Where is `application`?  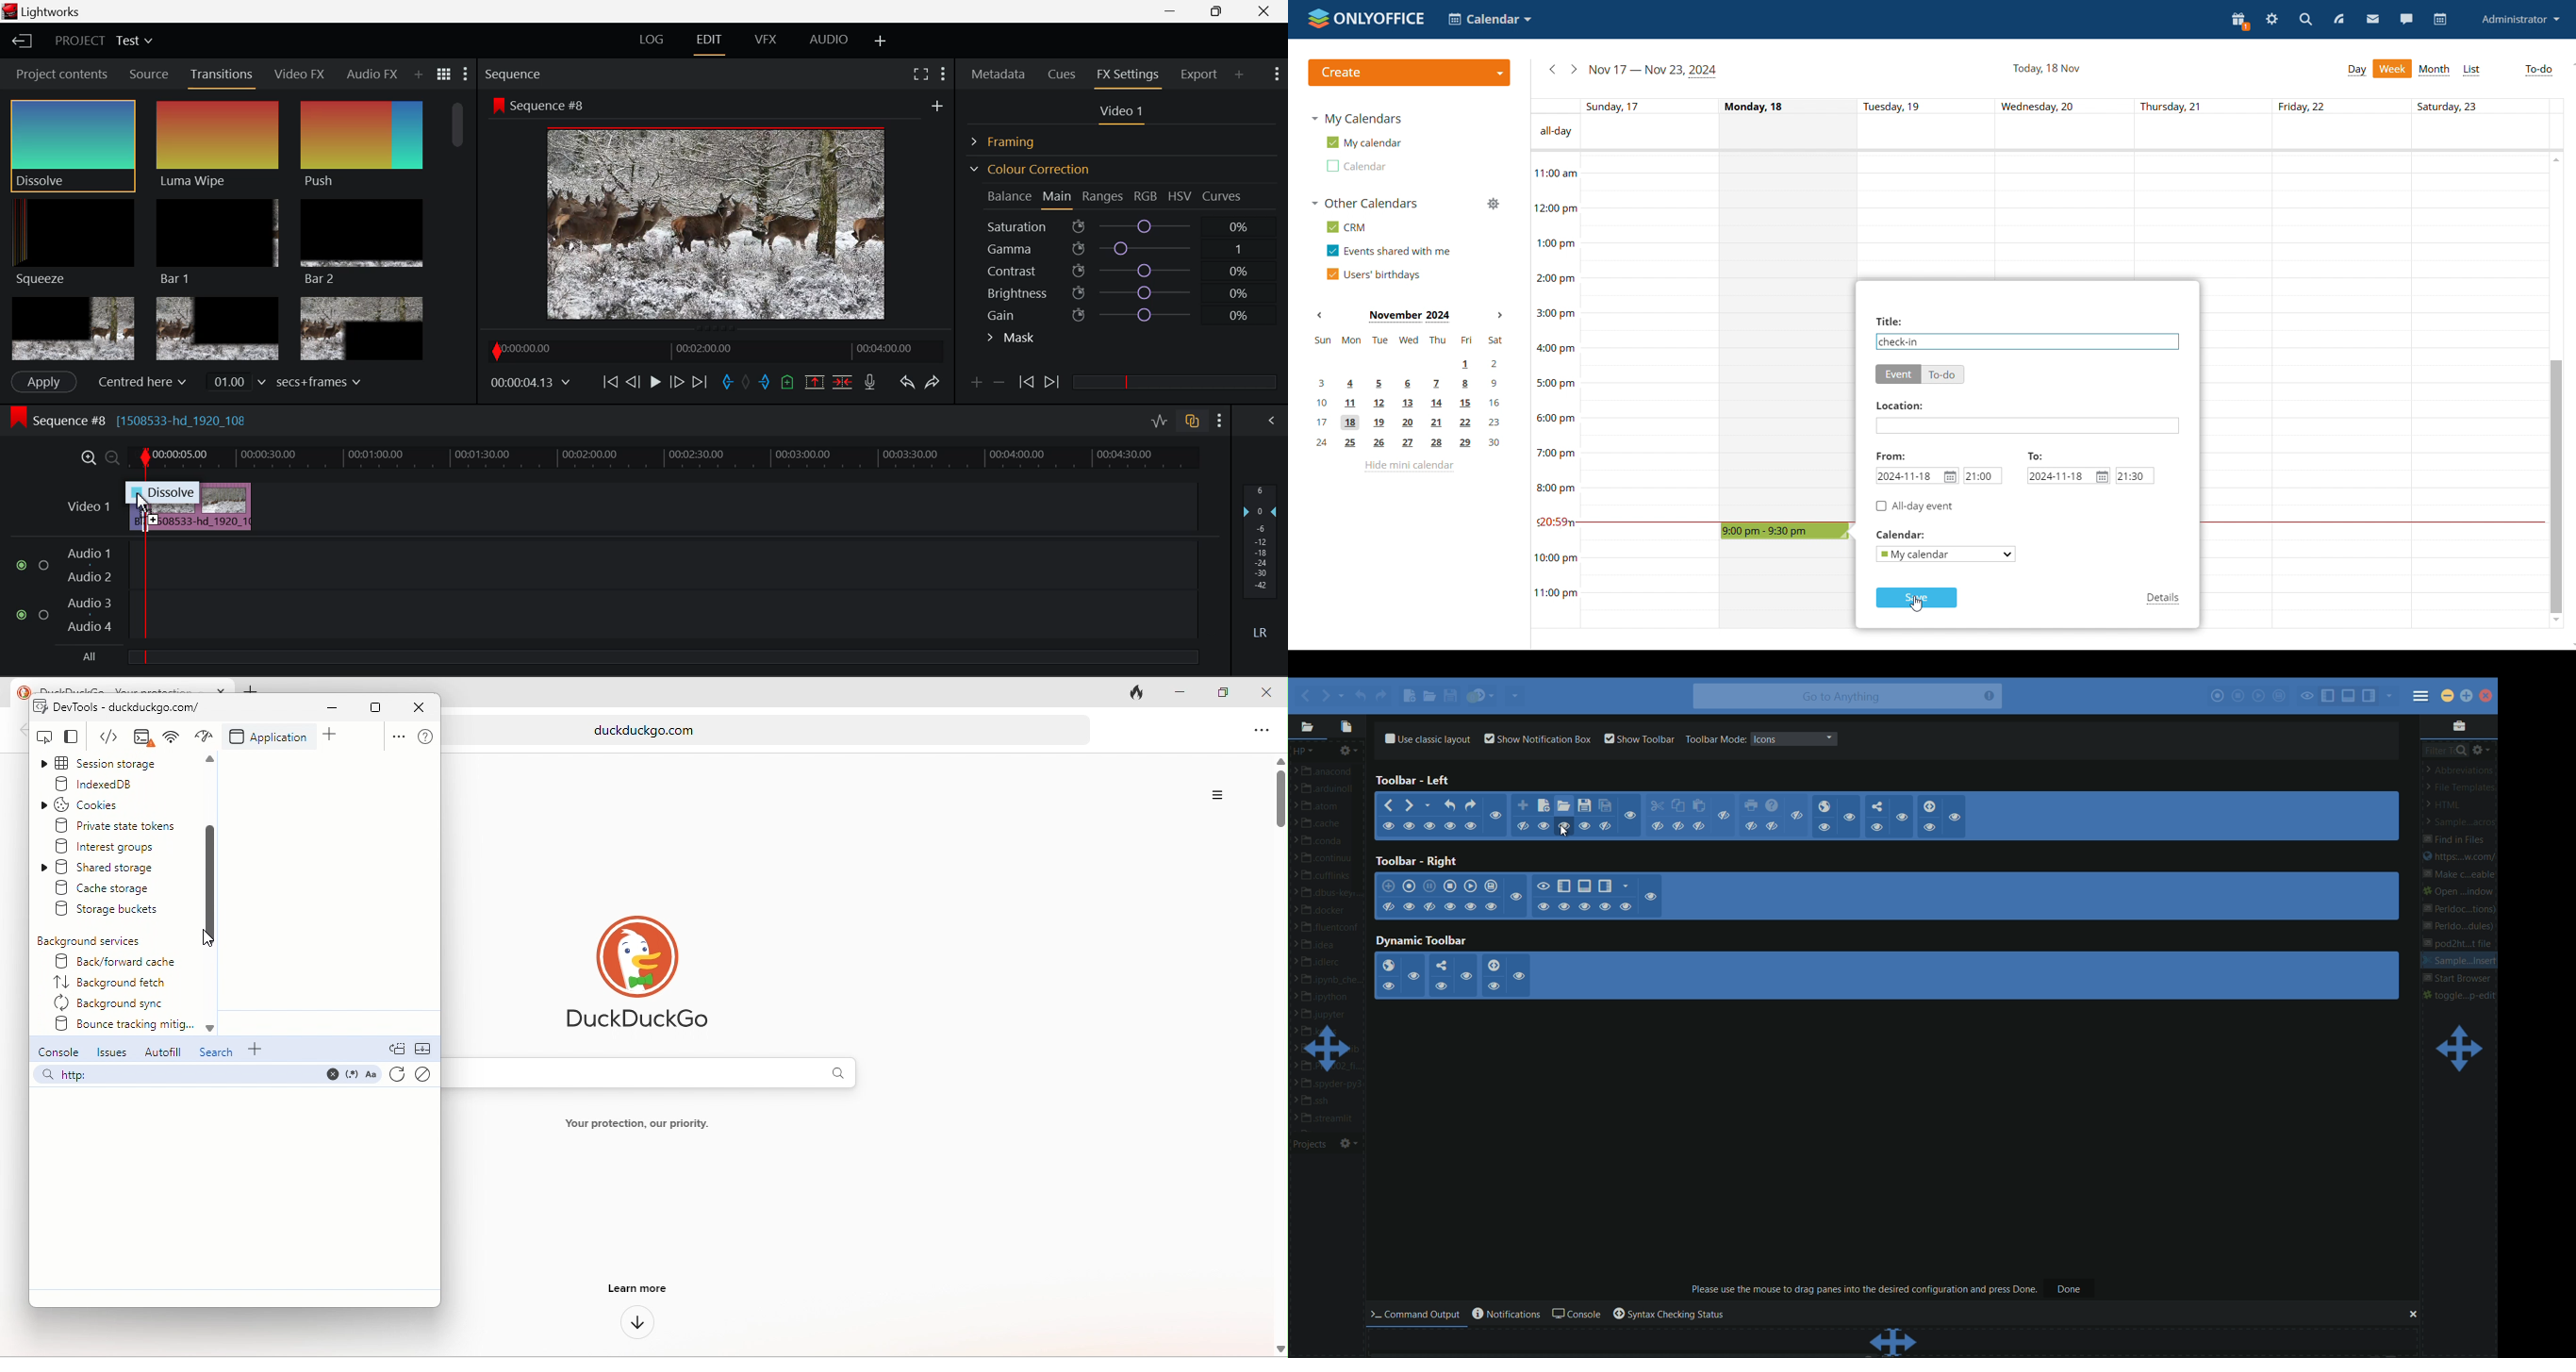
application is located at coordinates (270, 737).